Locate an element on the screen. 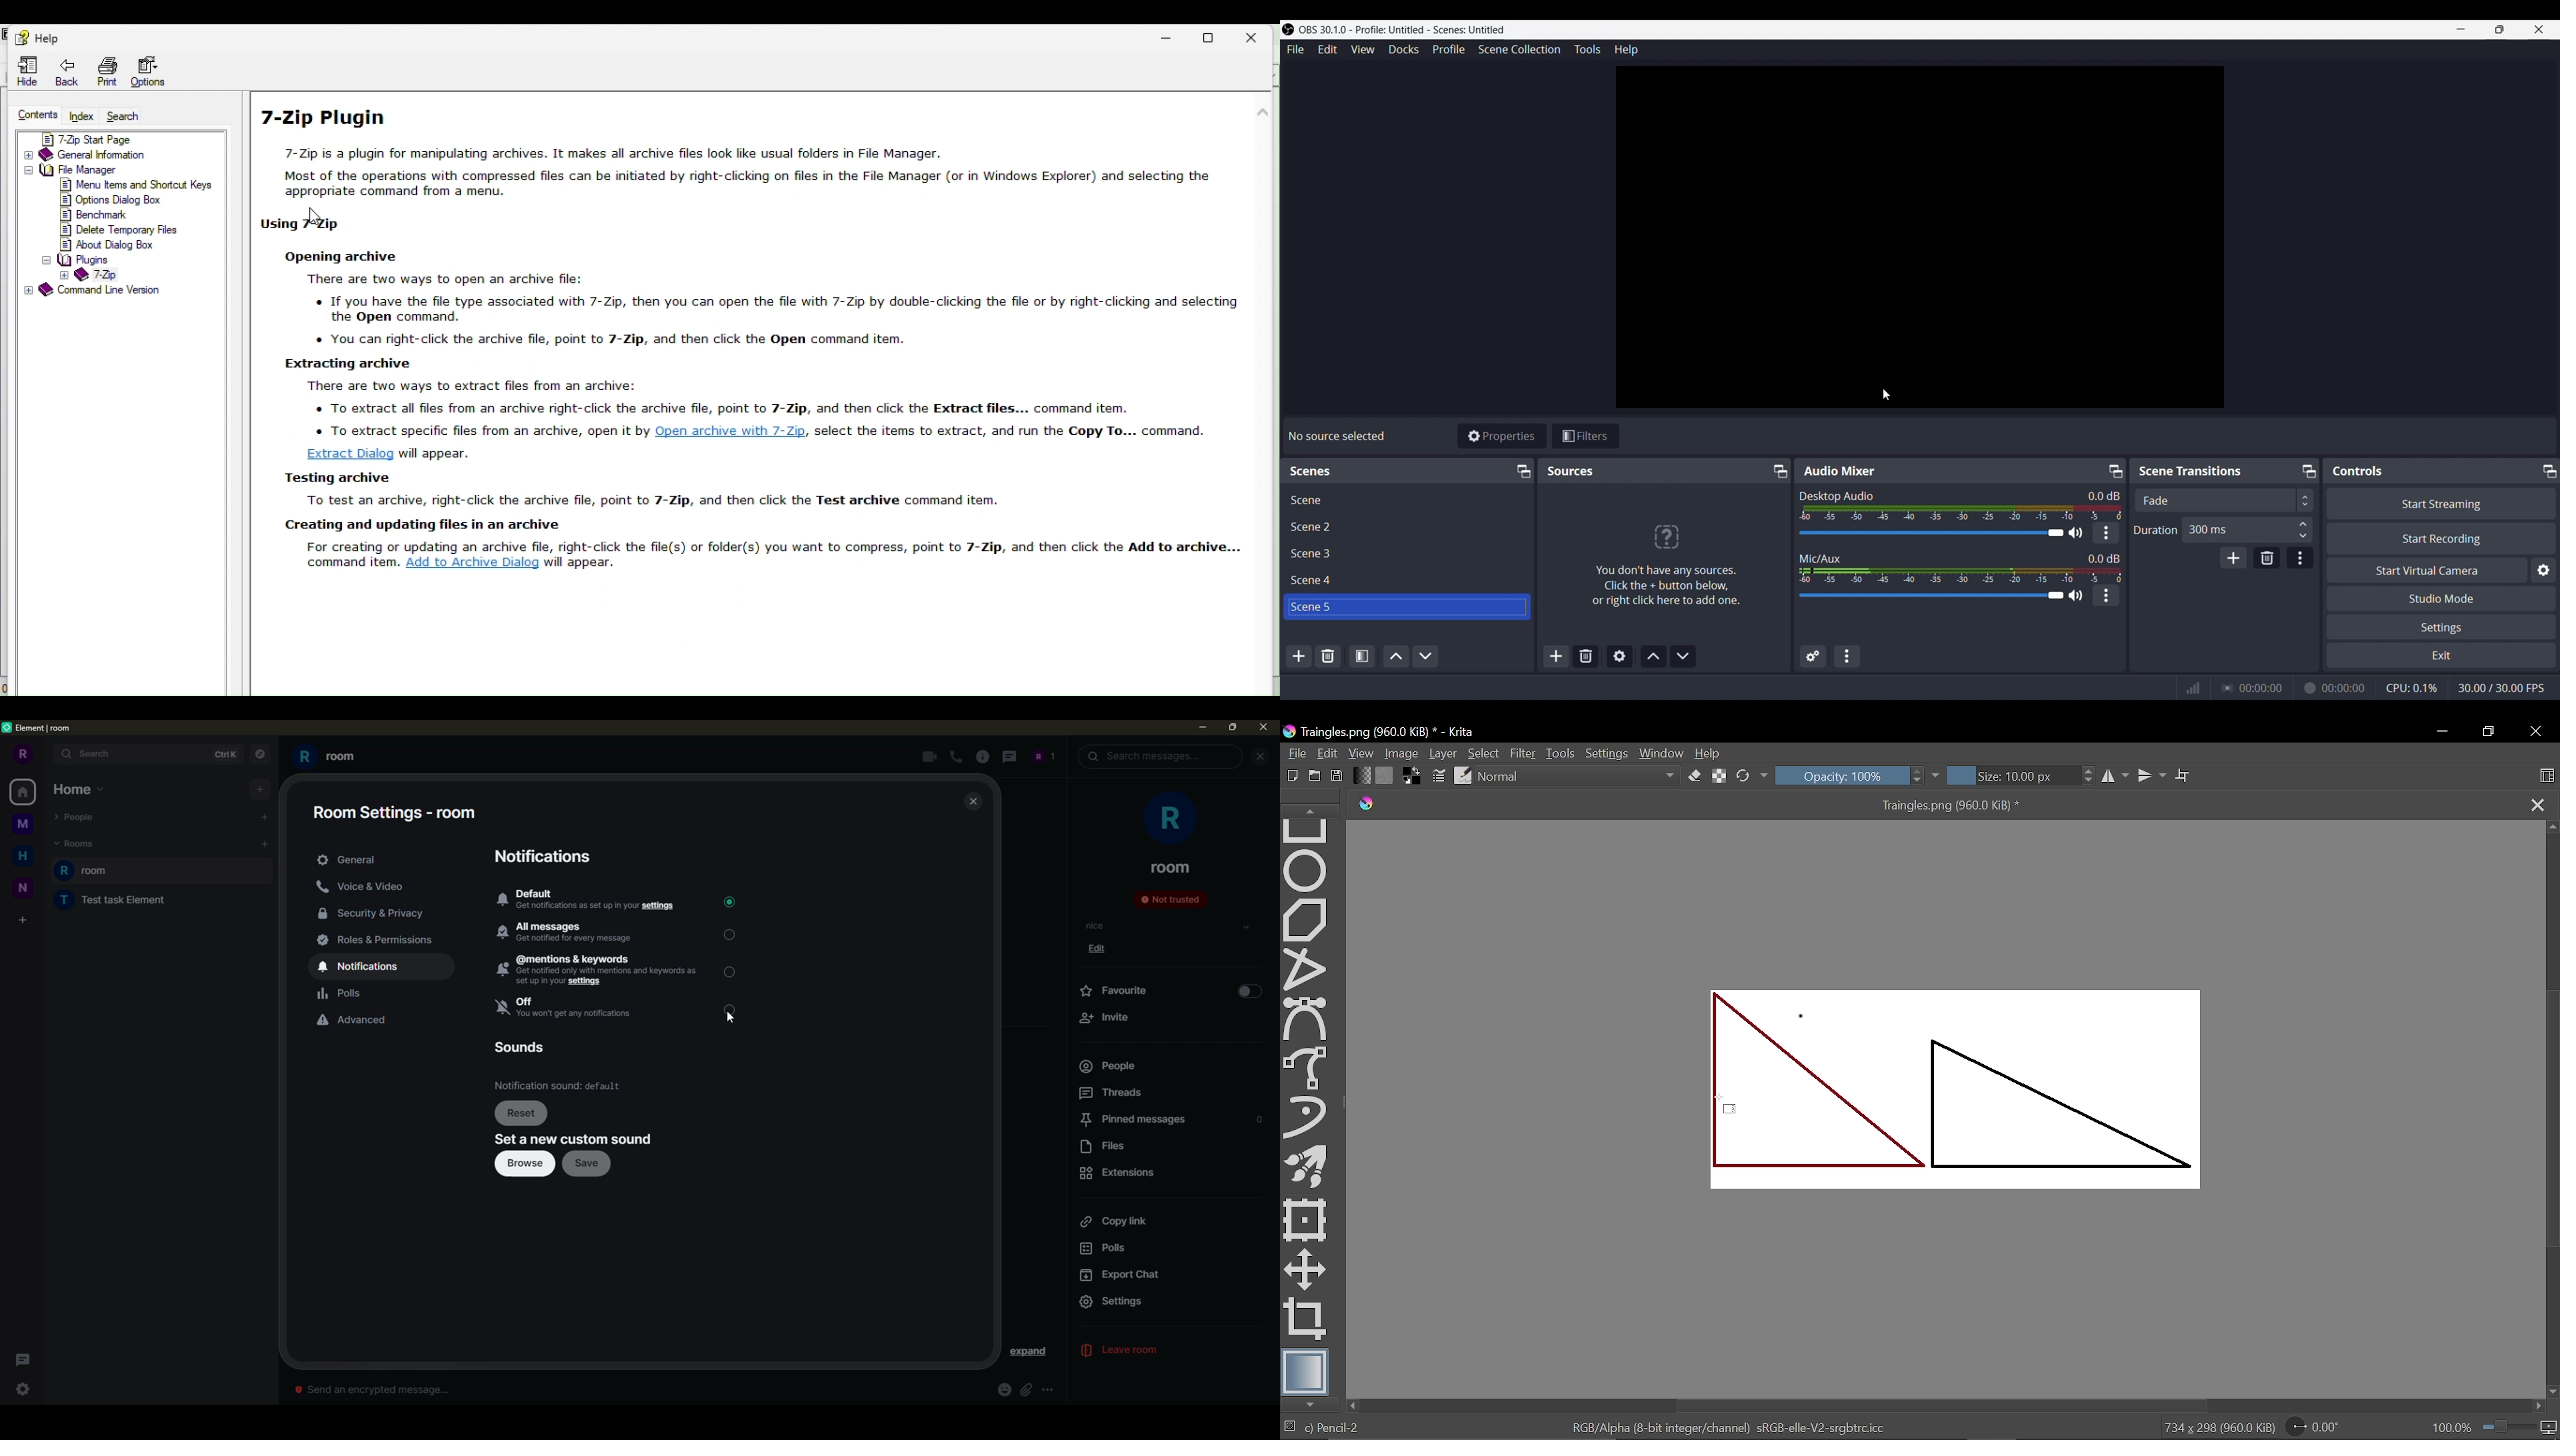 Image resolution: width=2576 pixels, height=1456 pixels. 100.0% is located at coordinates (2495, 1427).